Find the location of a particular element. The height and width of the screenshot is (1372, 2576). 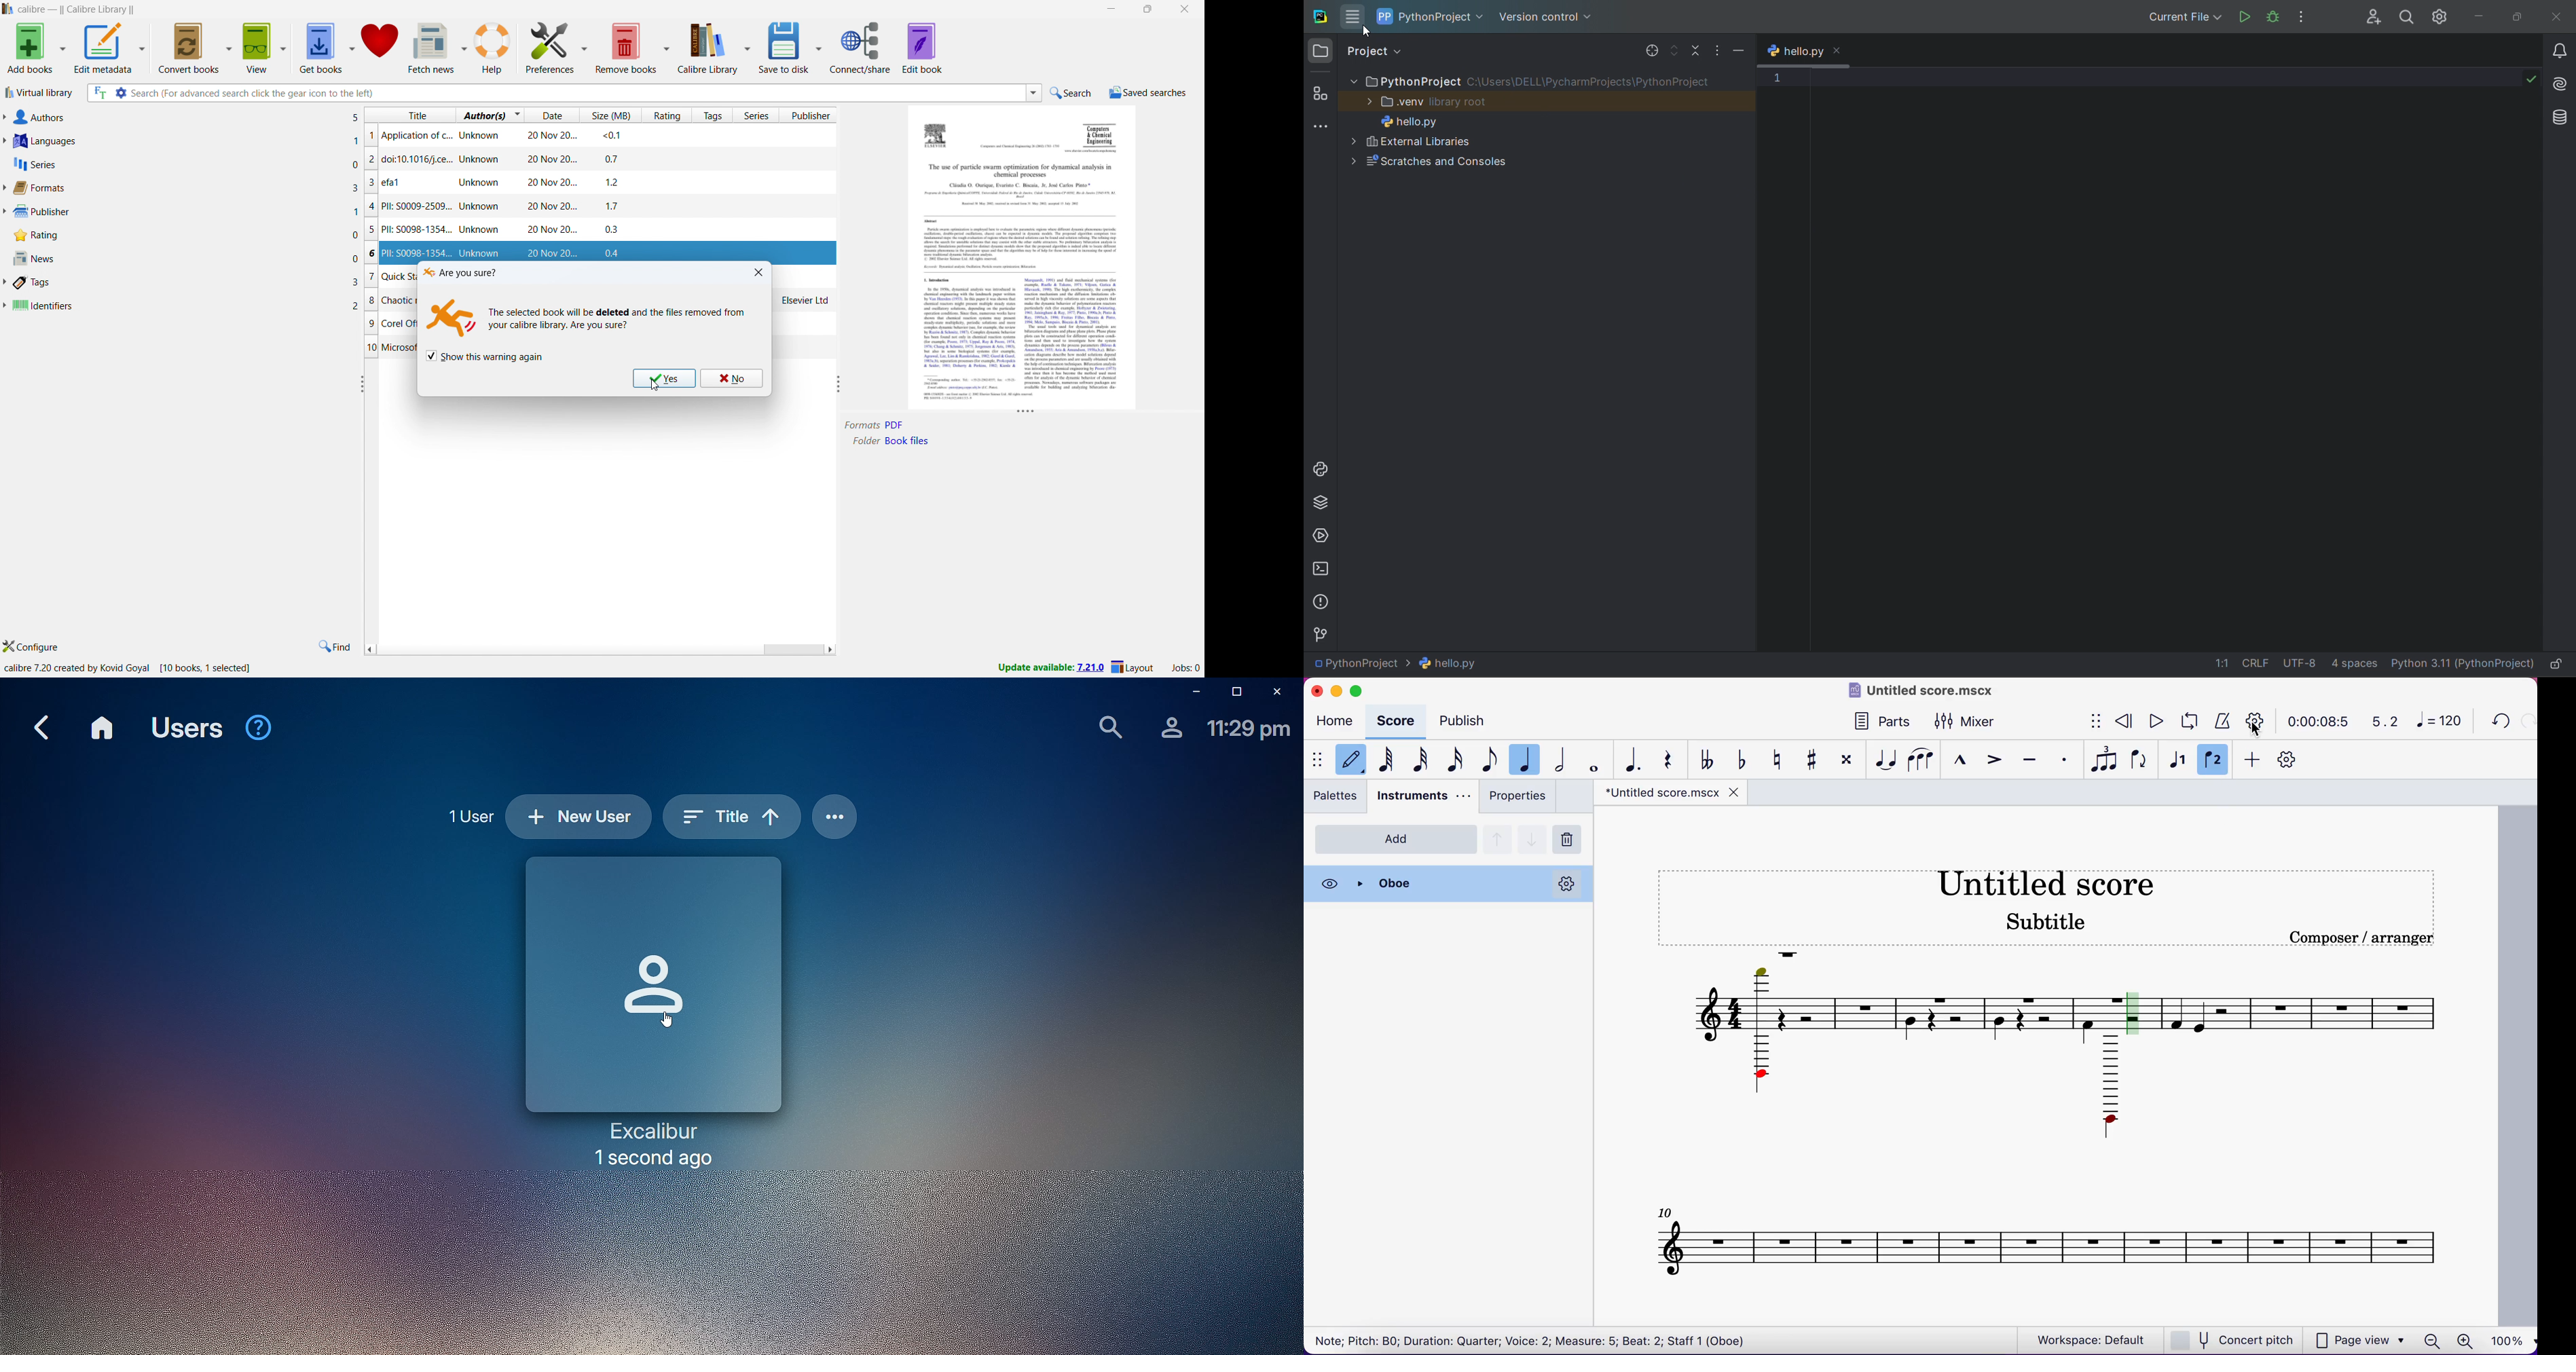

authors is located at coordinates (183, 117).